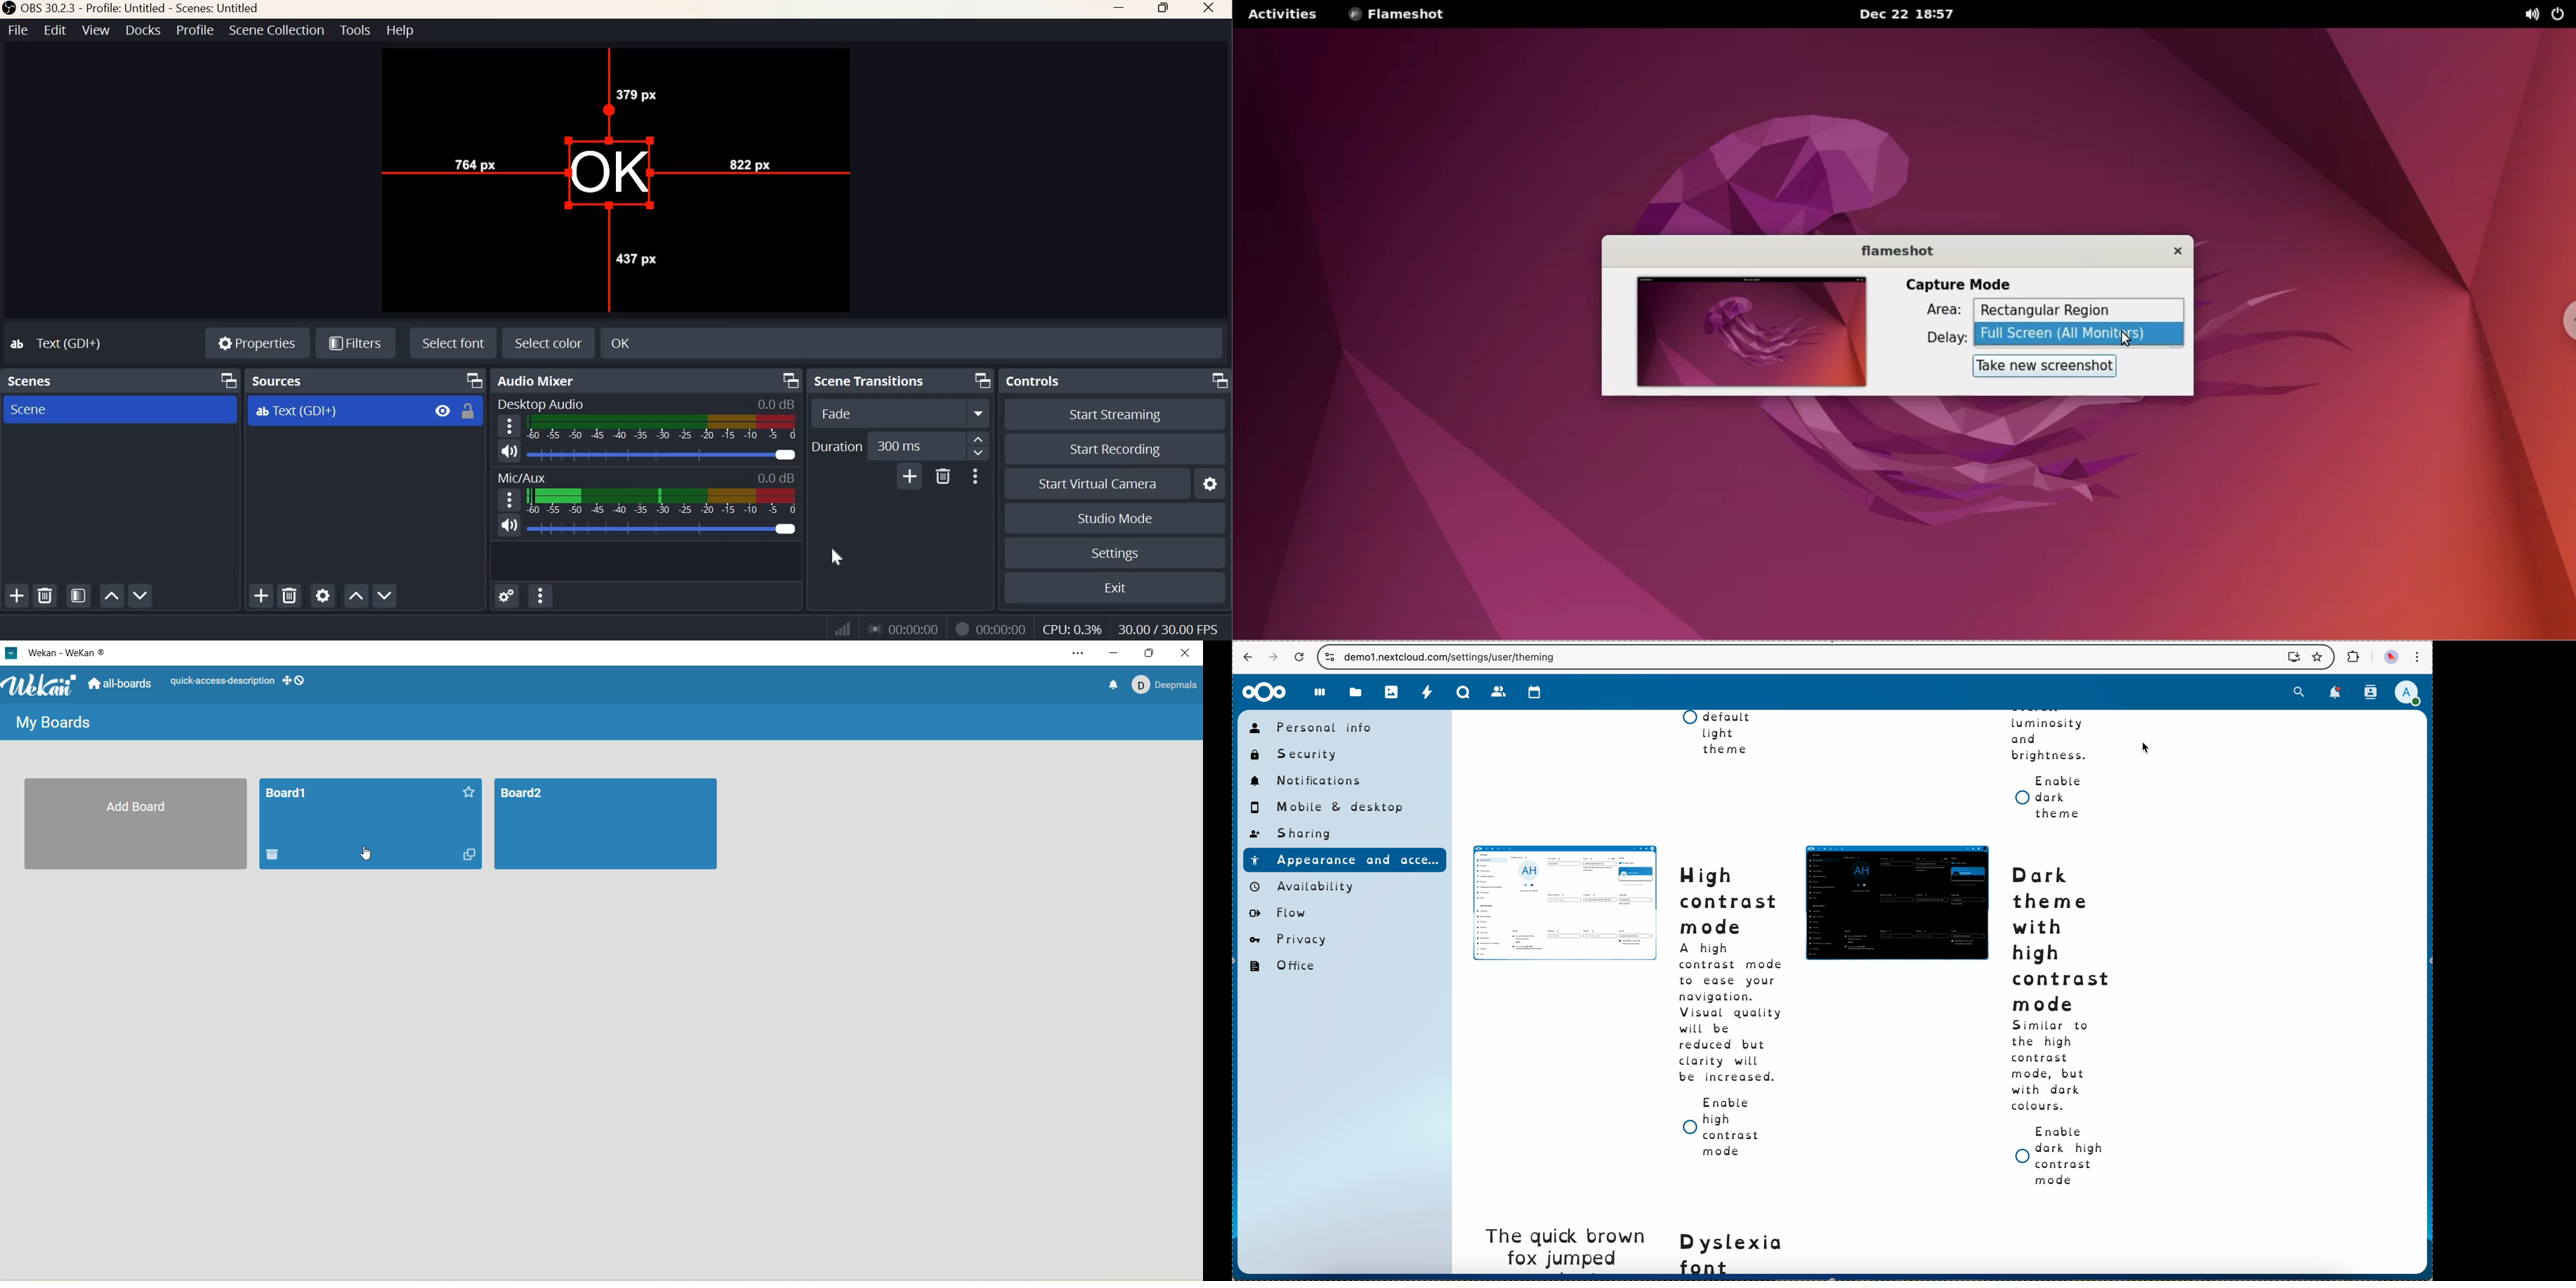  Describe the element at coordinates (1004, 628) in the screenshot. I see `Recording Timer` at that location.